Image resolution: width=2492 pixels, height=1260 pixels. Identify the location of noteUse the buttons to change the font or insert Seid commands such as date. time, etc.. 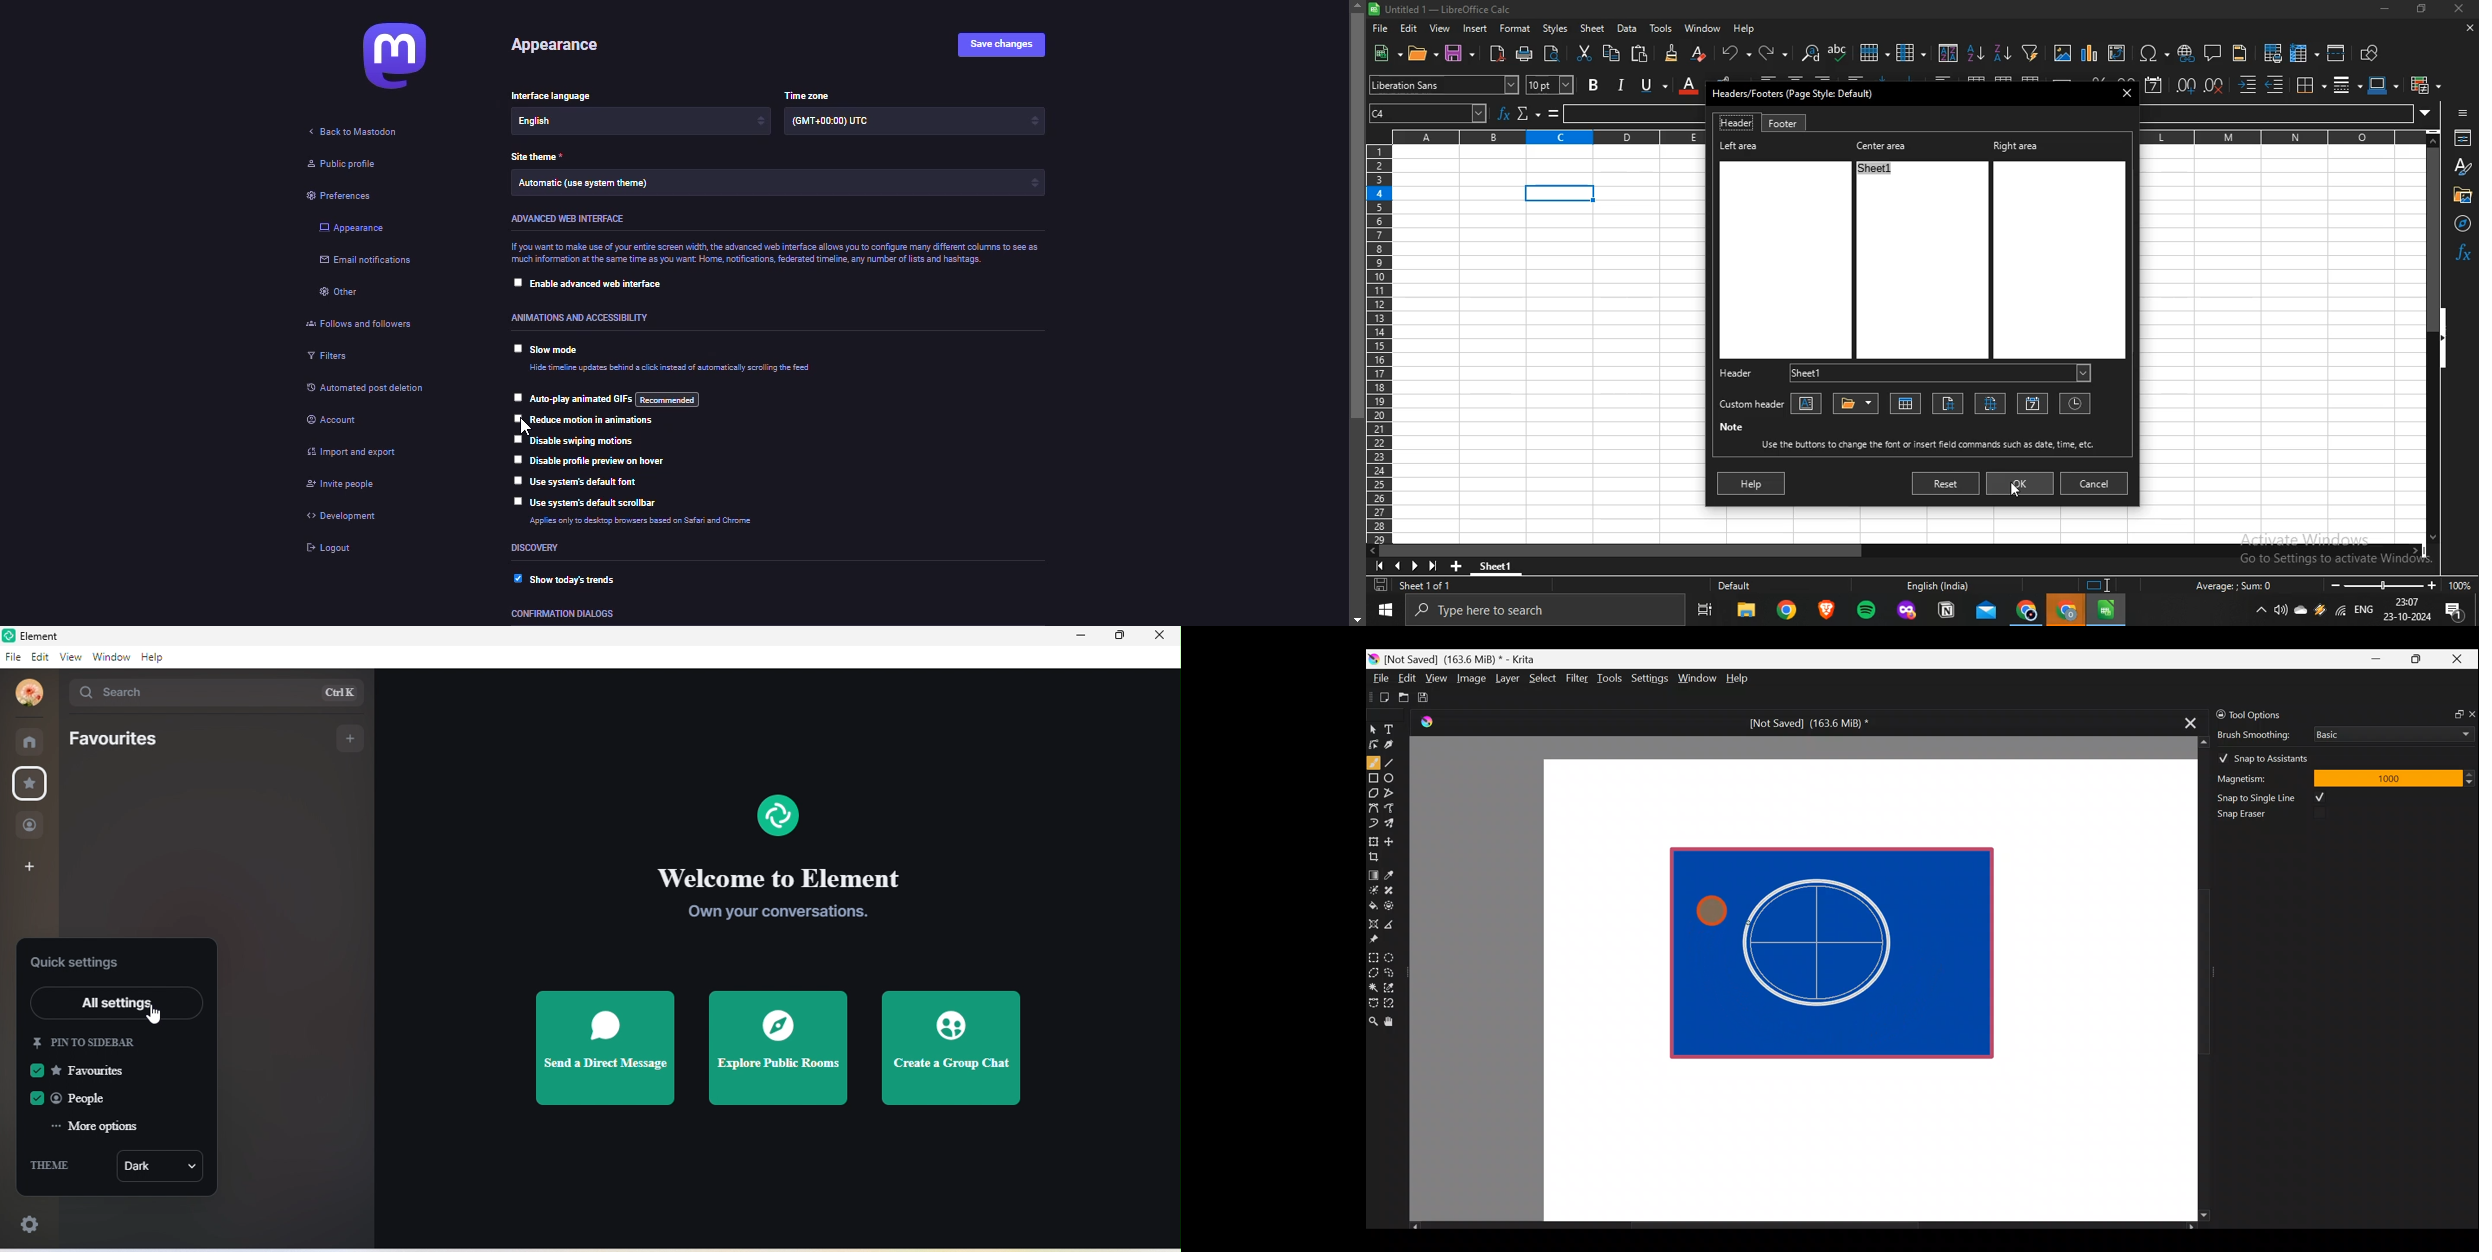
(1915, 436).